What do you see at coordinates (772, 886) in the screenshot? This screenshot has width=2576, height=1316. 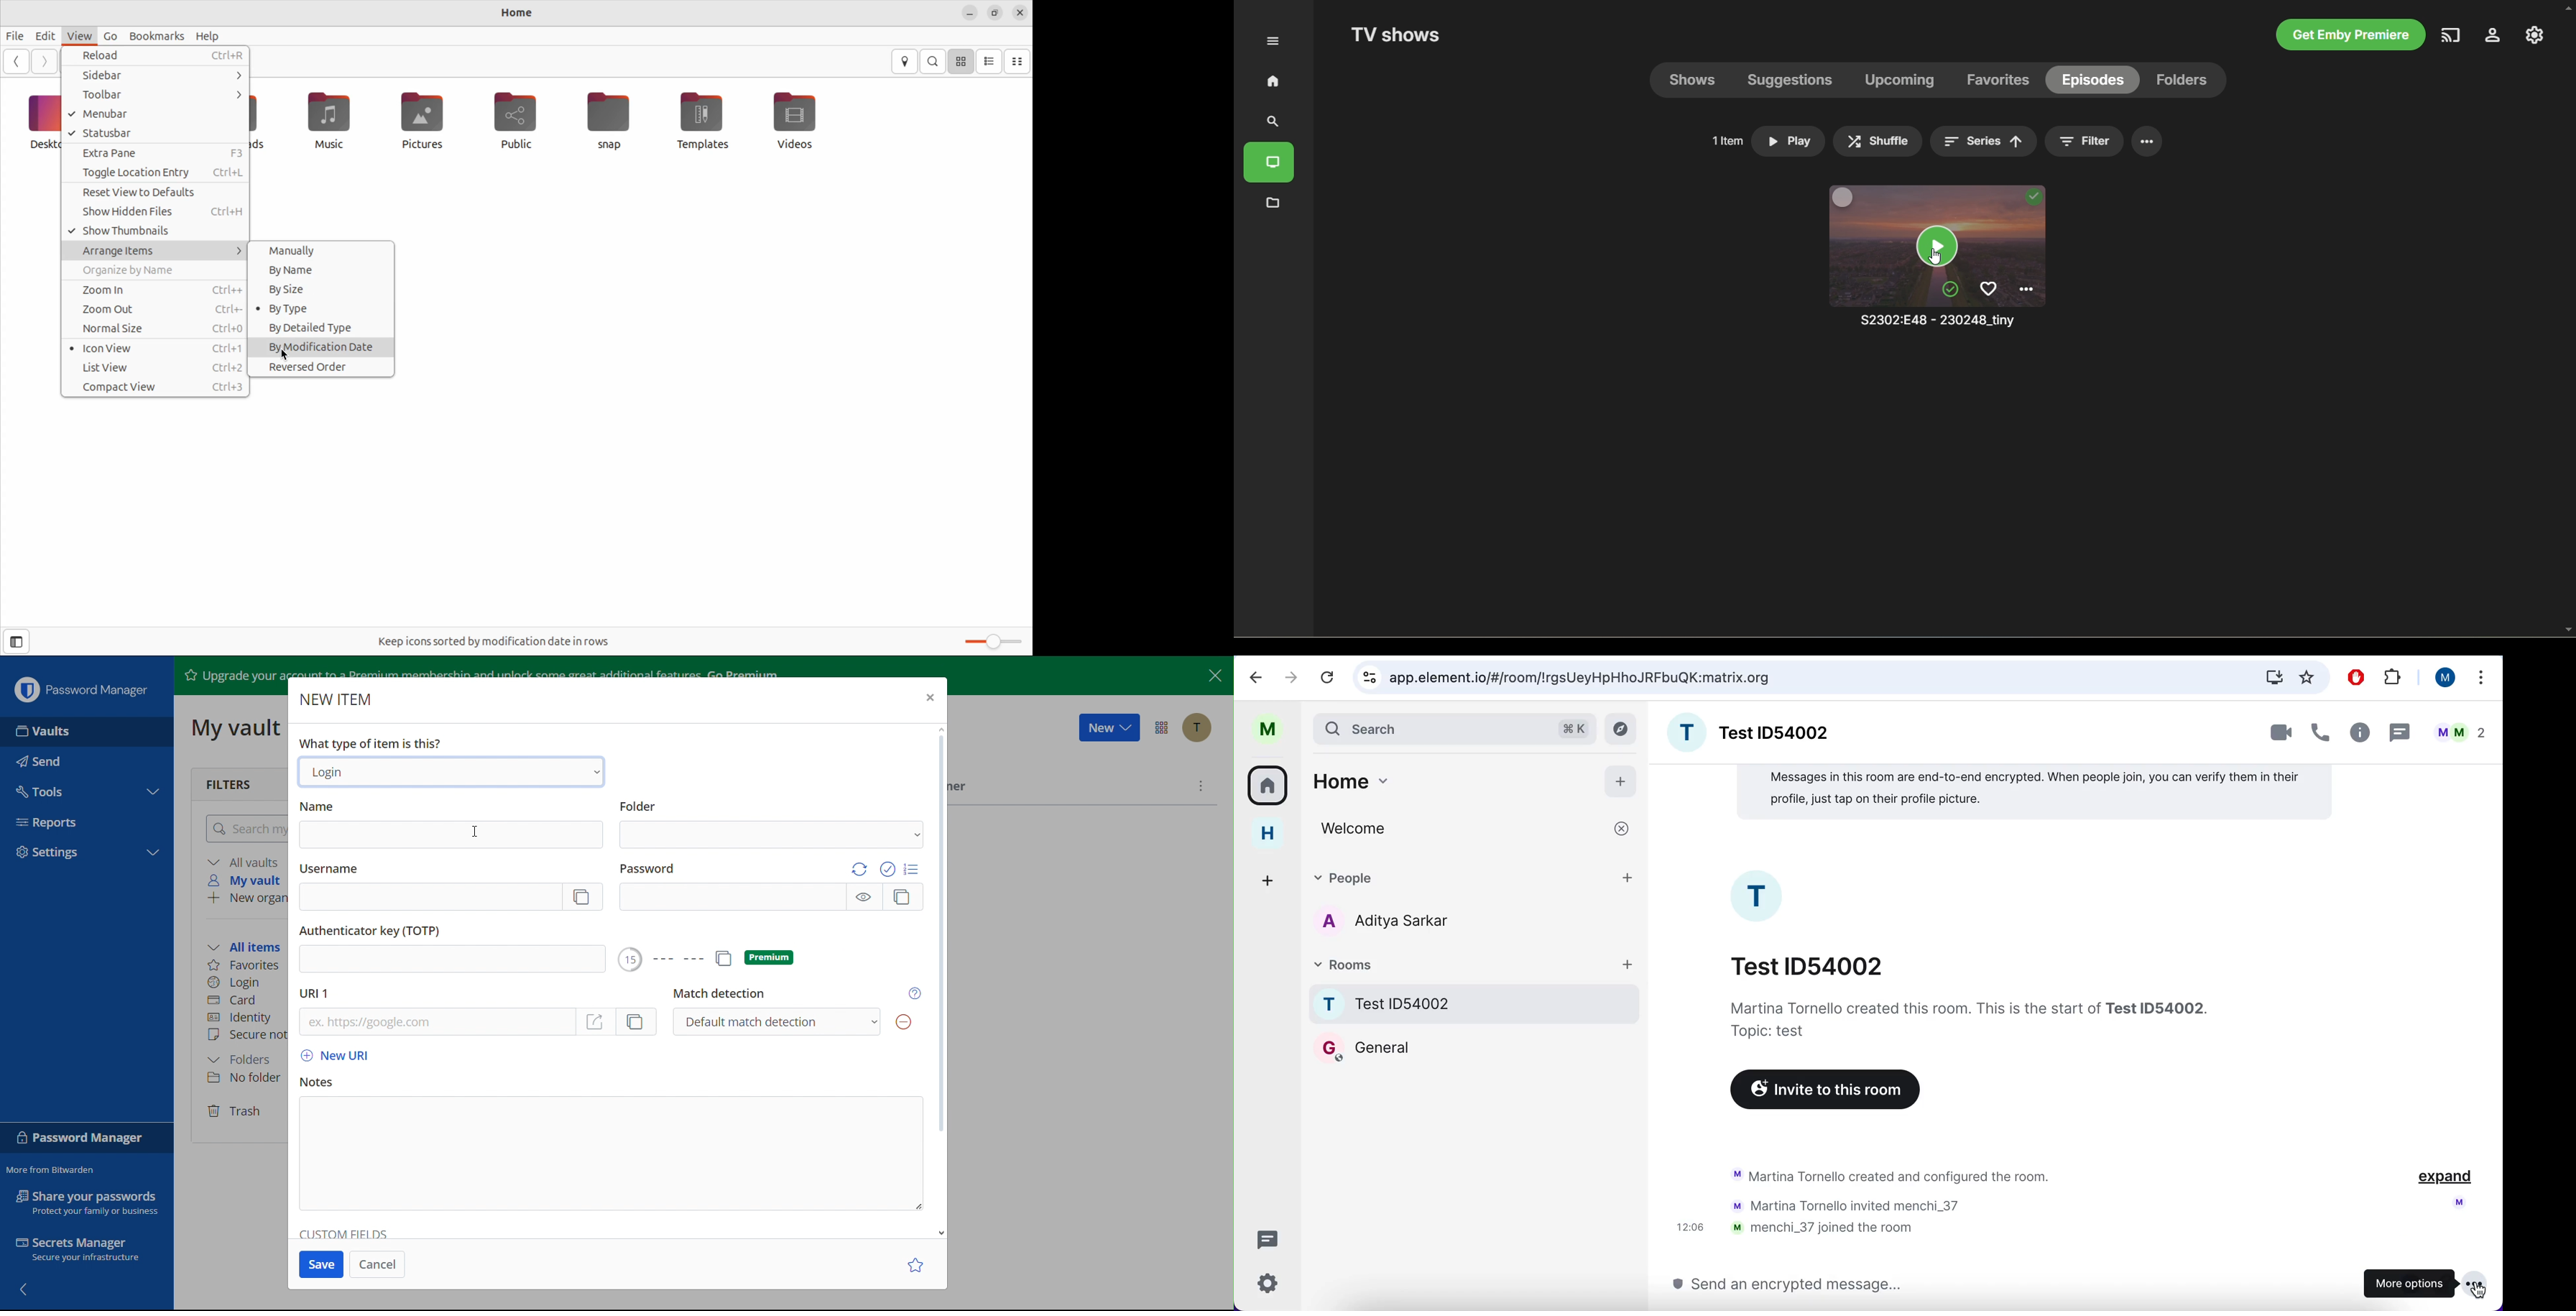 I see `Password` at bounding box center [772, 886].